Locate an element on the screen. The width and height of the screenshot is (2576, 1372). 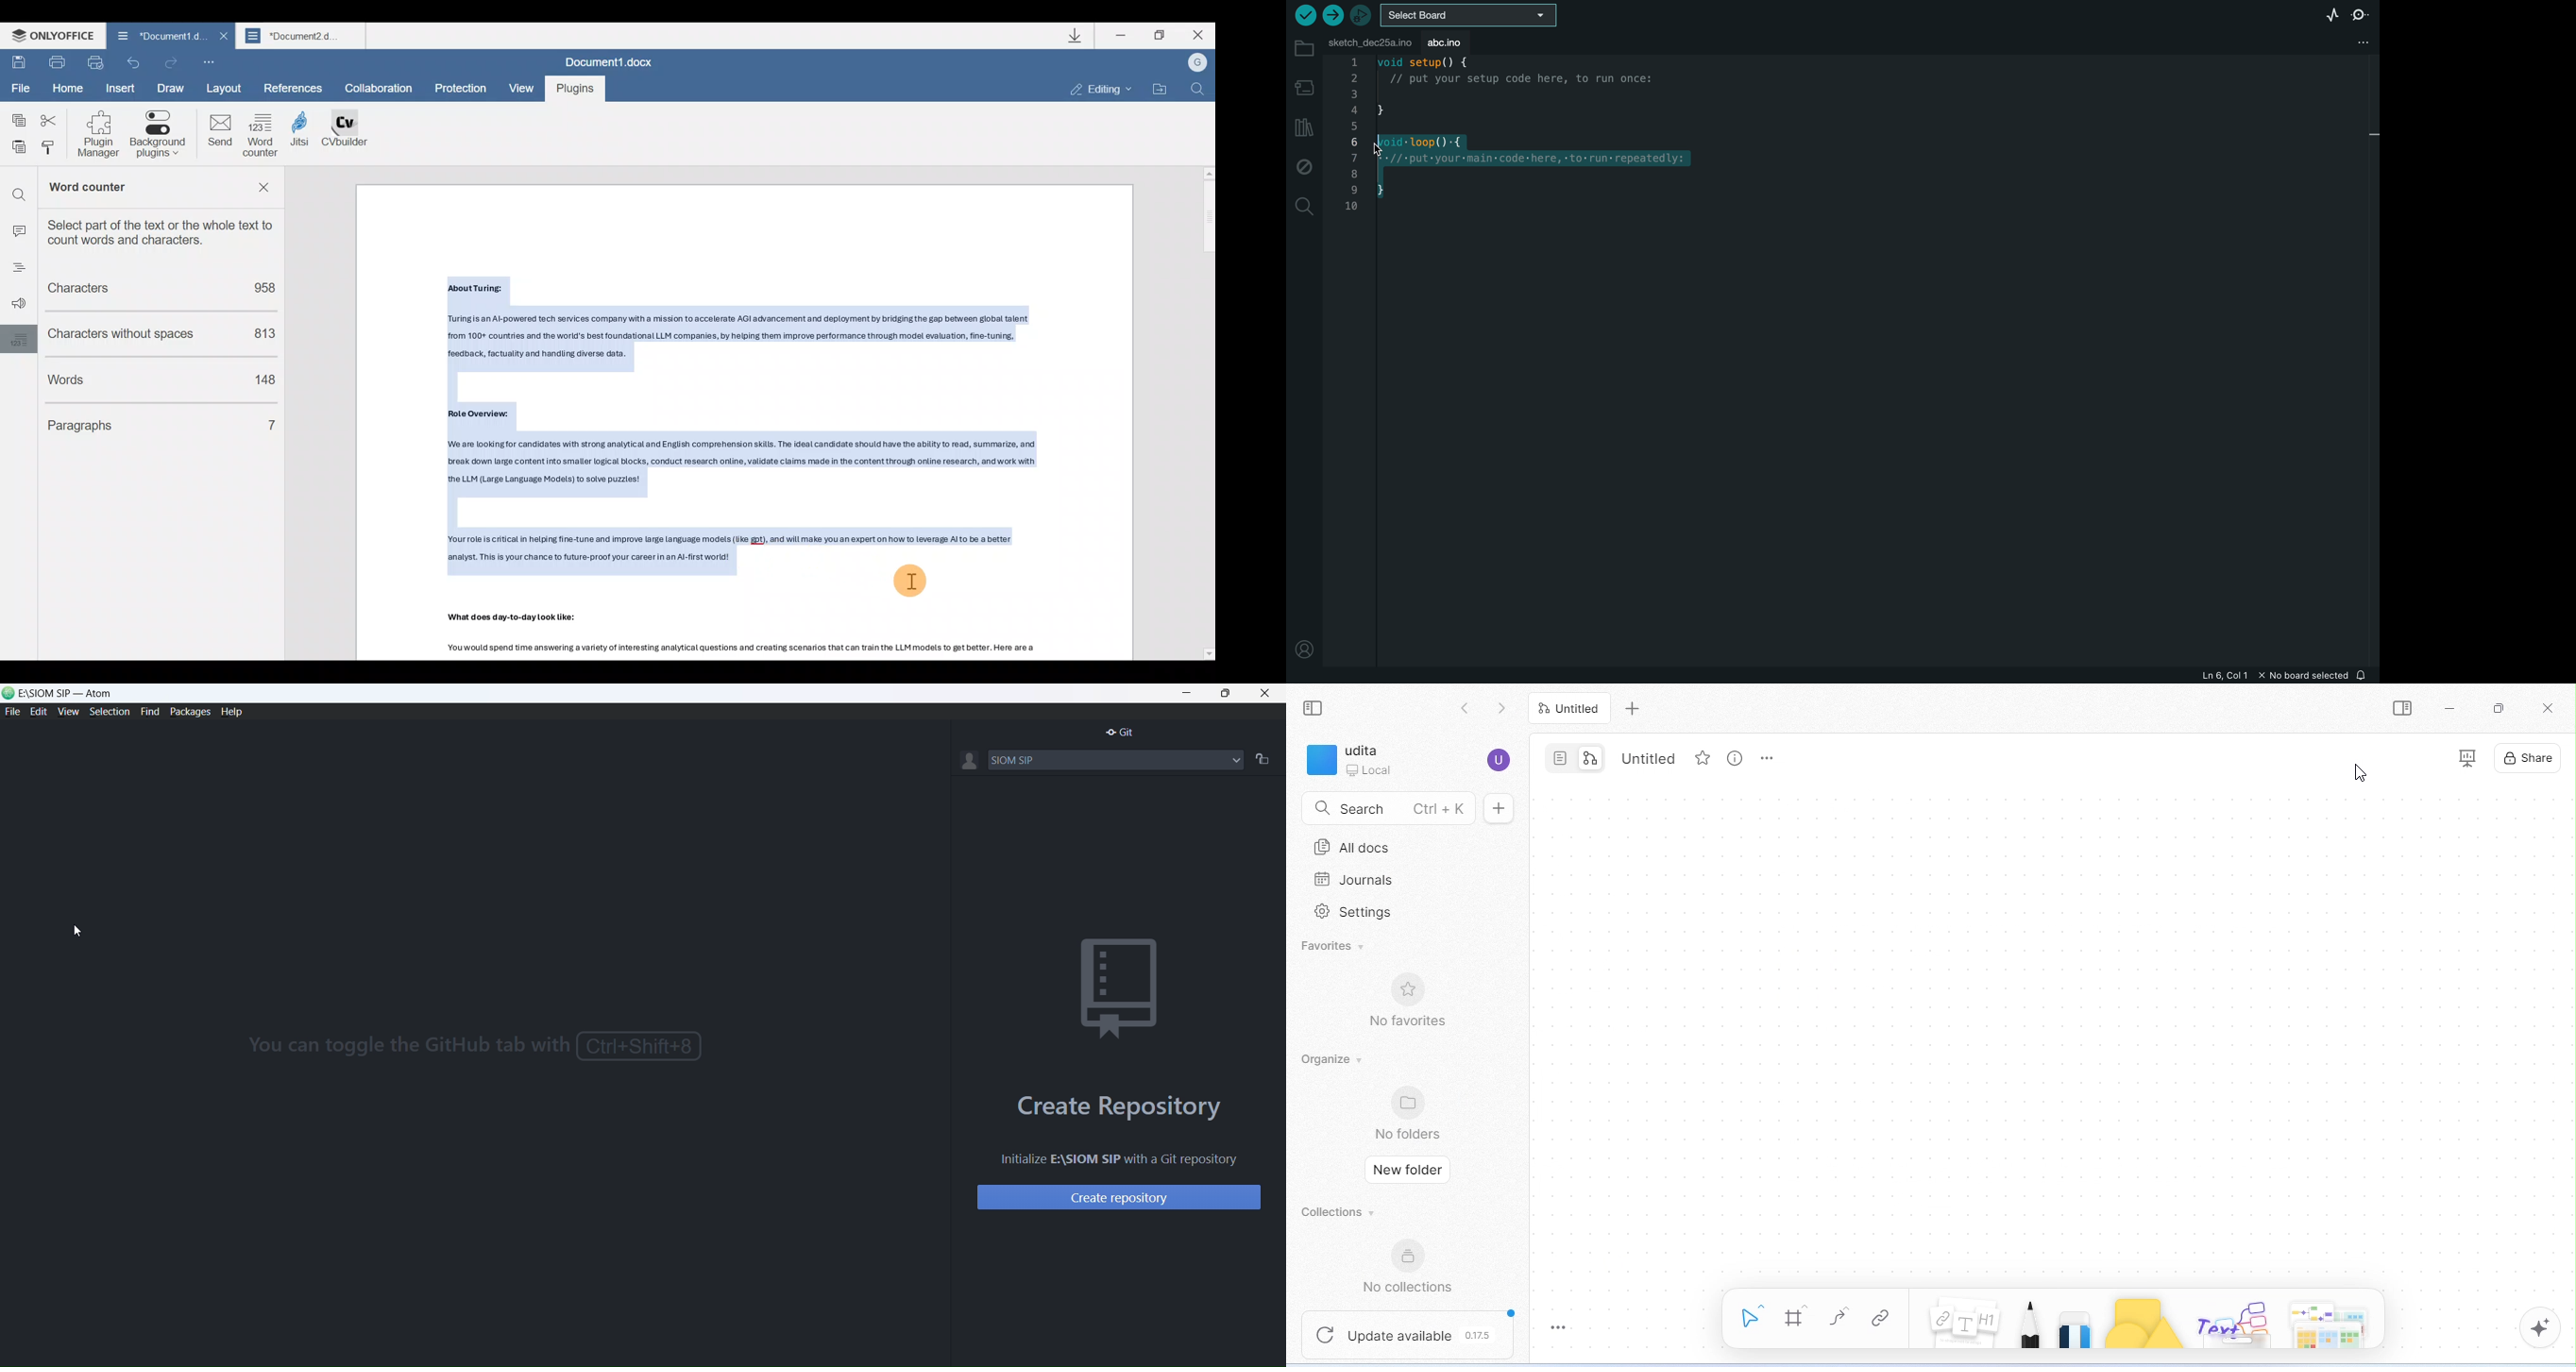
Document.docx is located at coordinates (610, 61).